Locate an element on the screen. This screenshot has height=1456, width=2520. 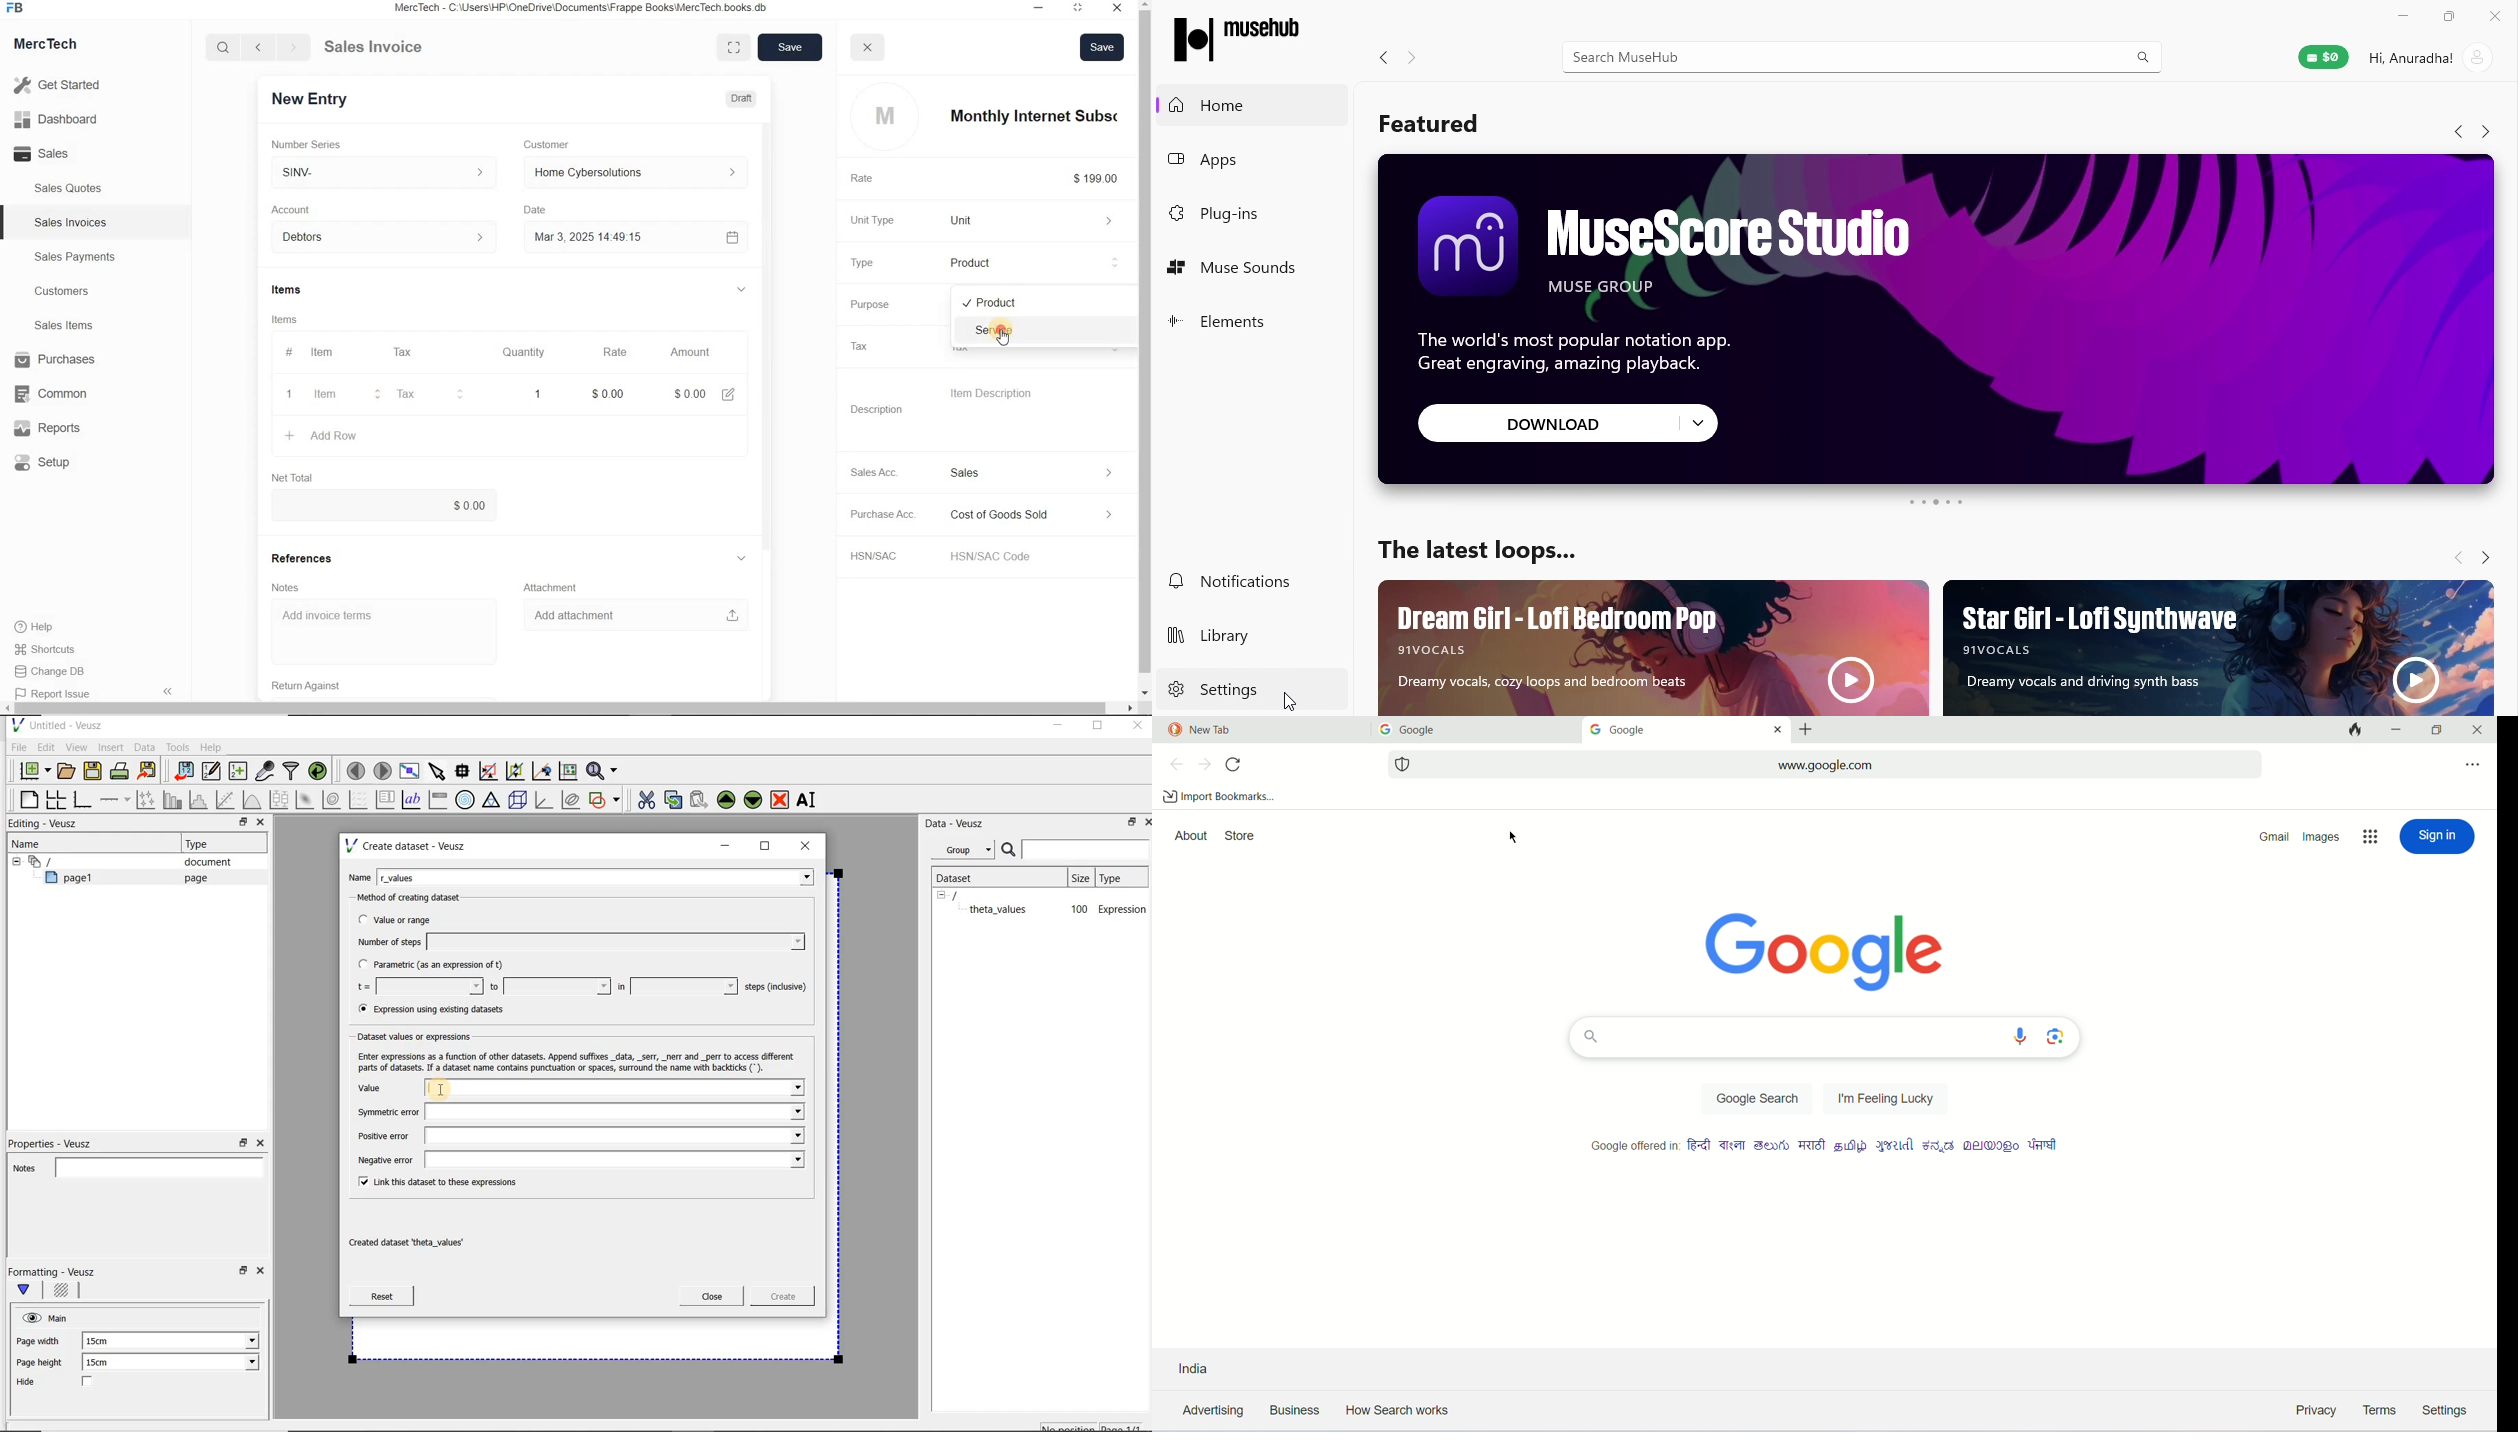
Type is located at coordinates (1120, 877).